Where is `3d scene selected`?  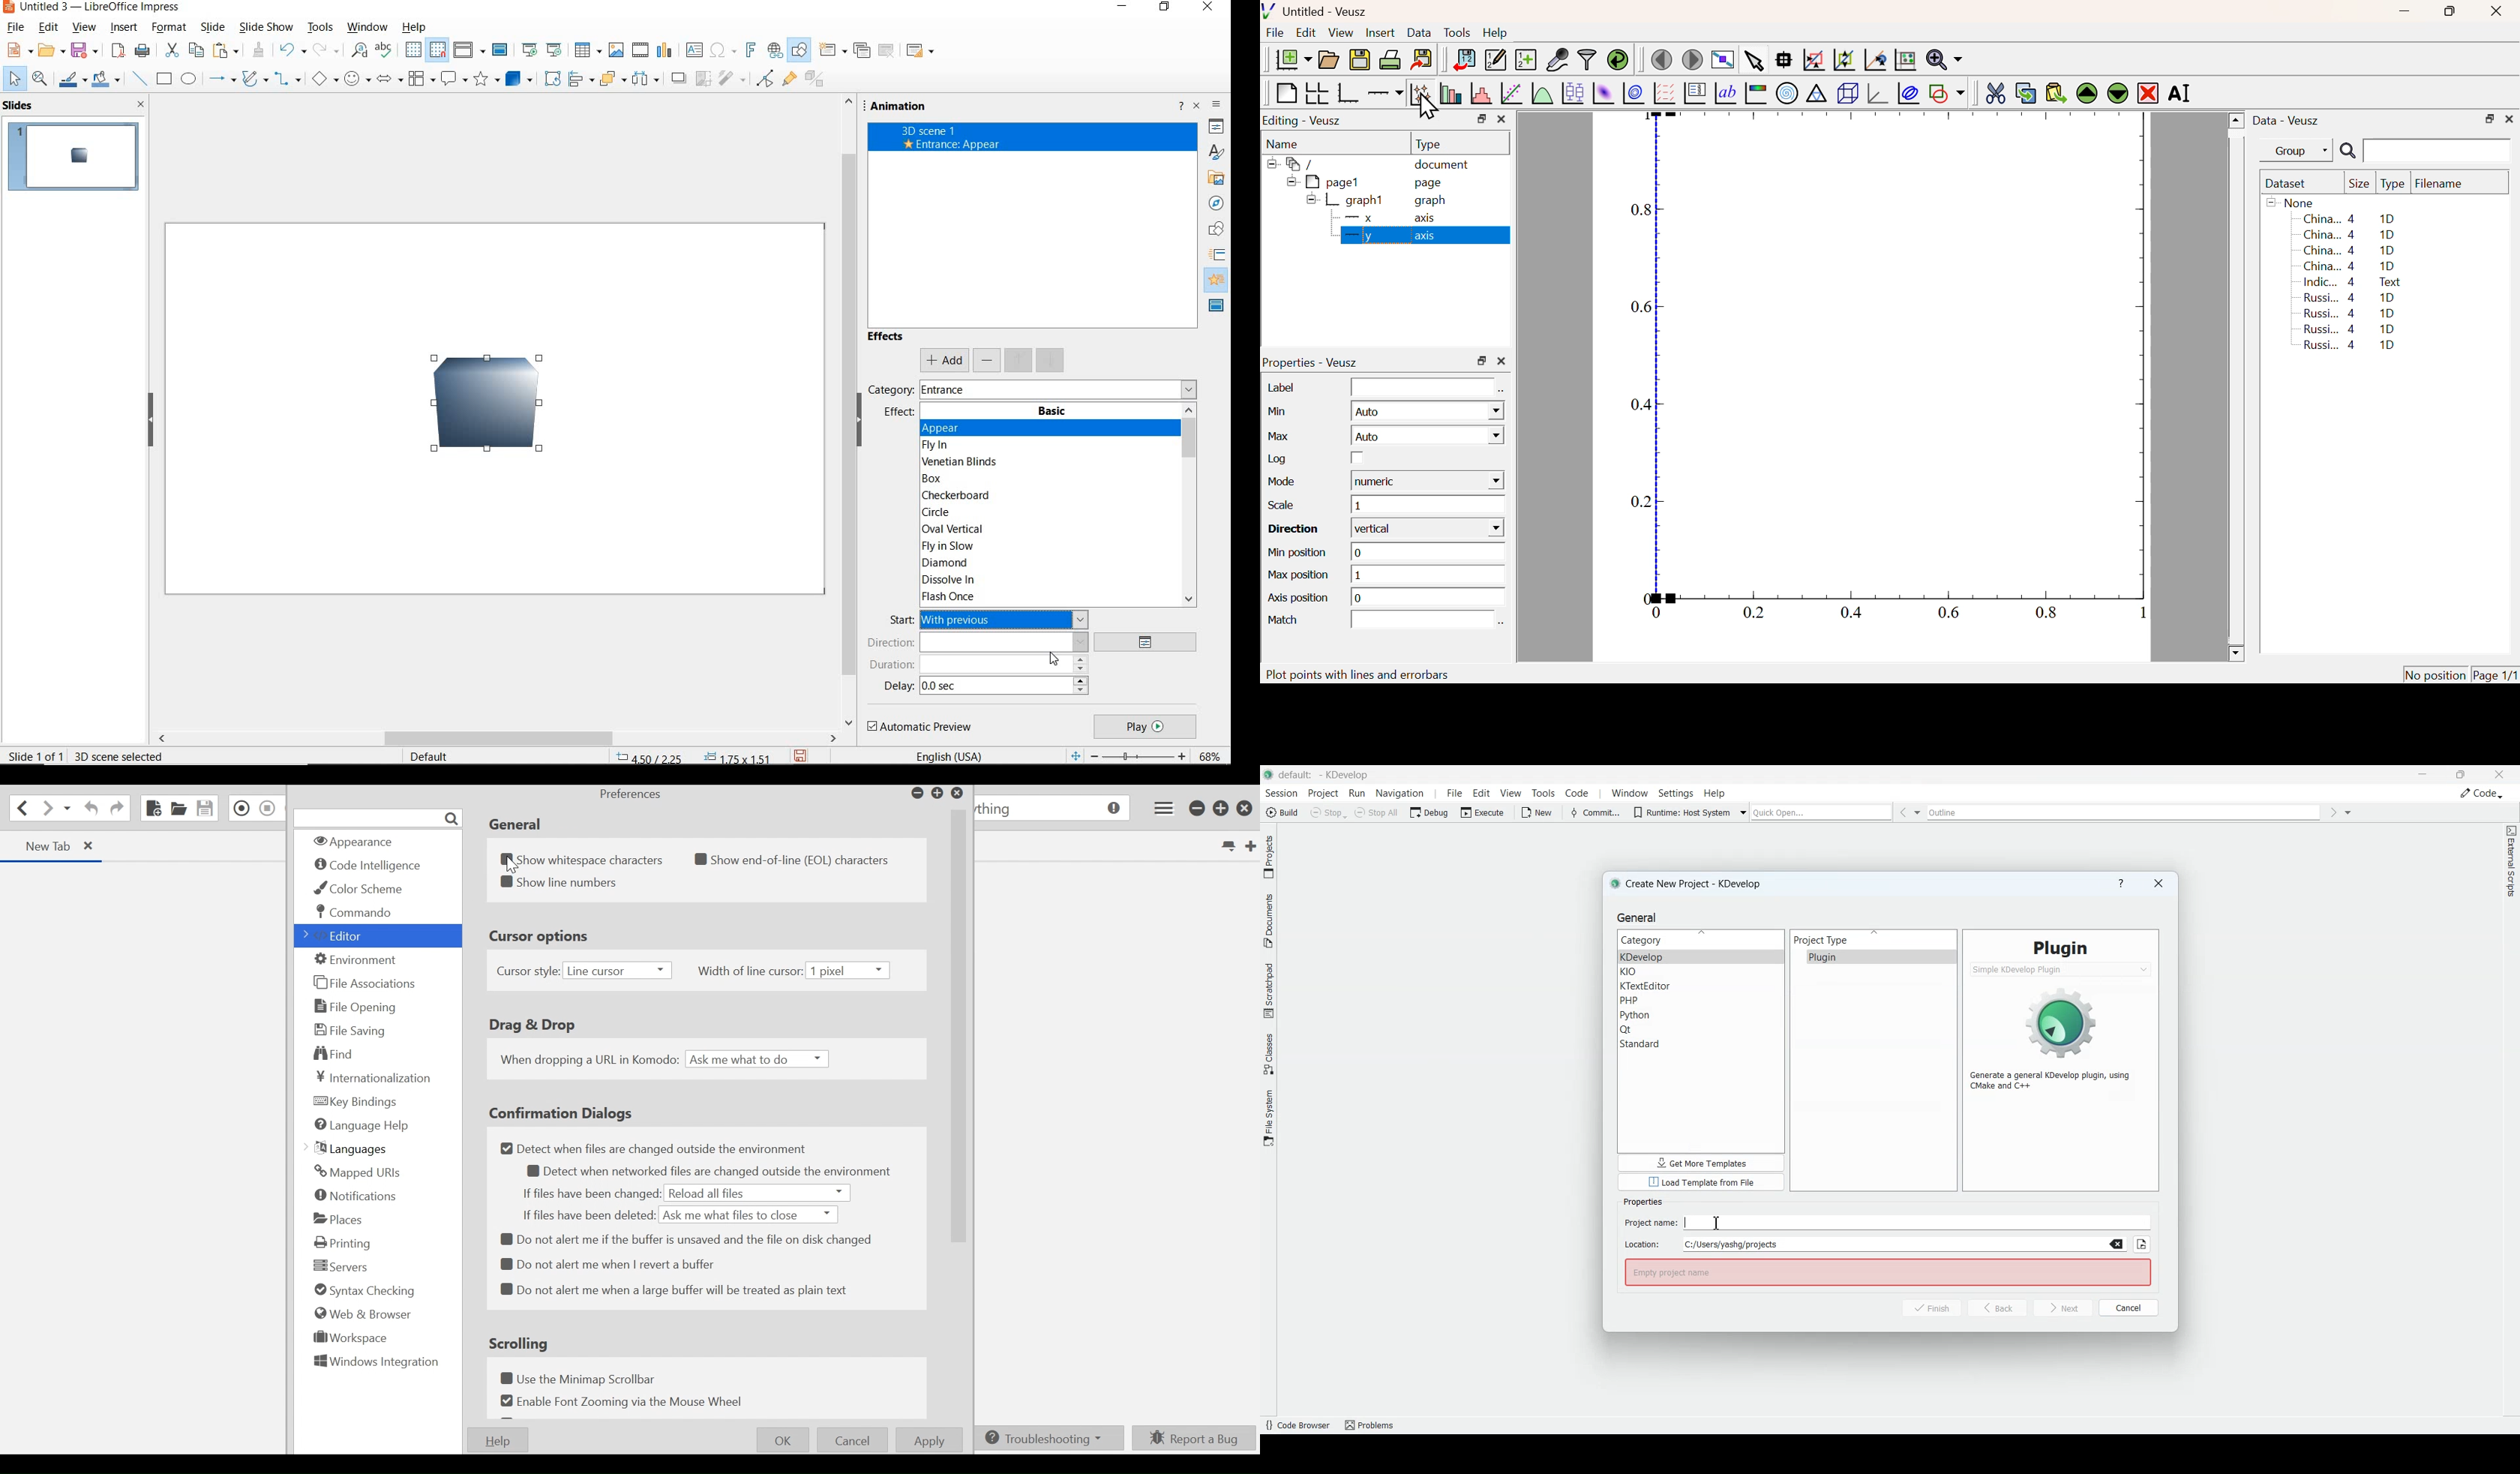 3d scene selected is located at coordinates (119, 756).